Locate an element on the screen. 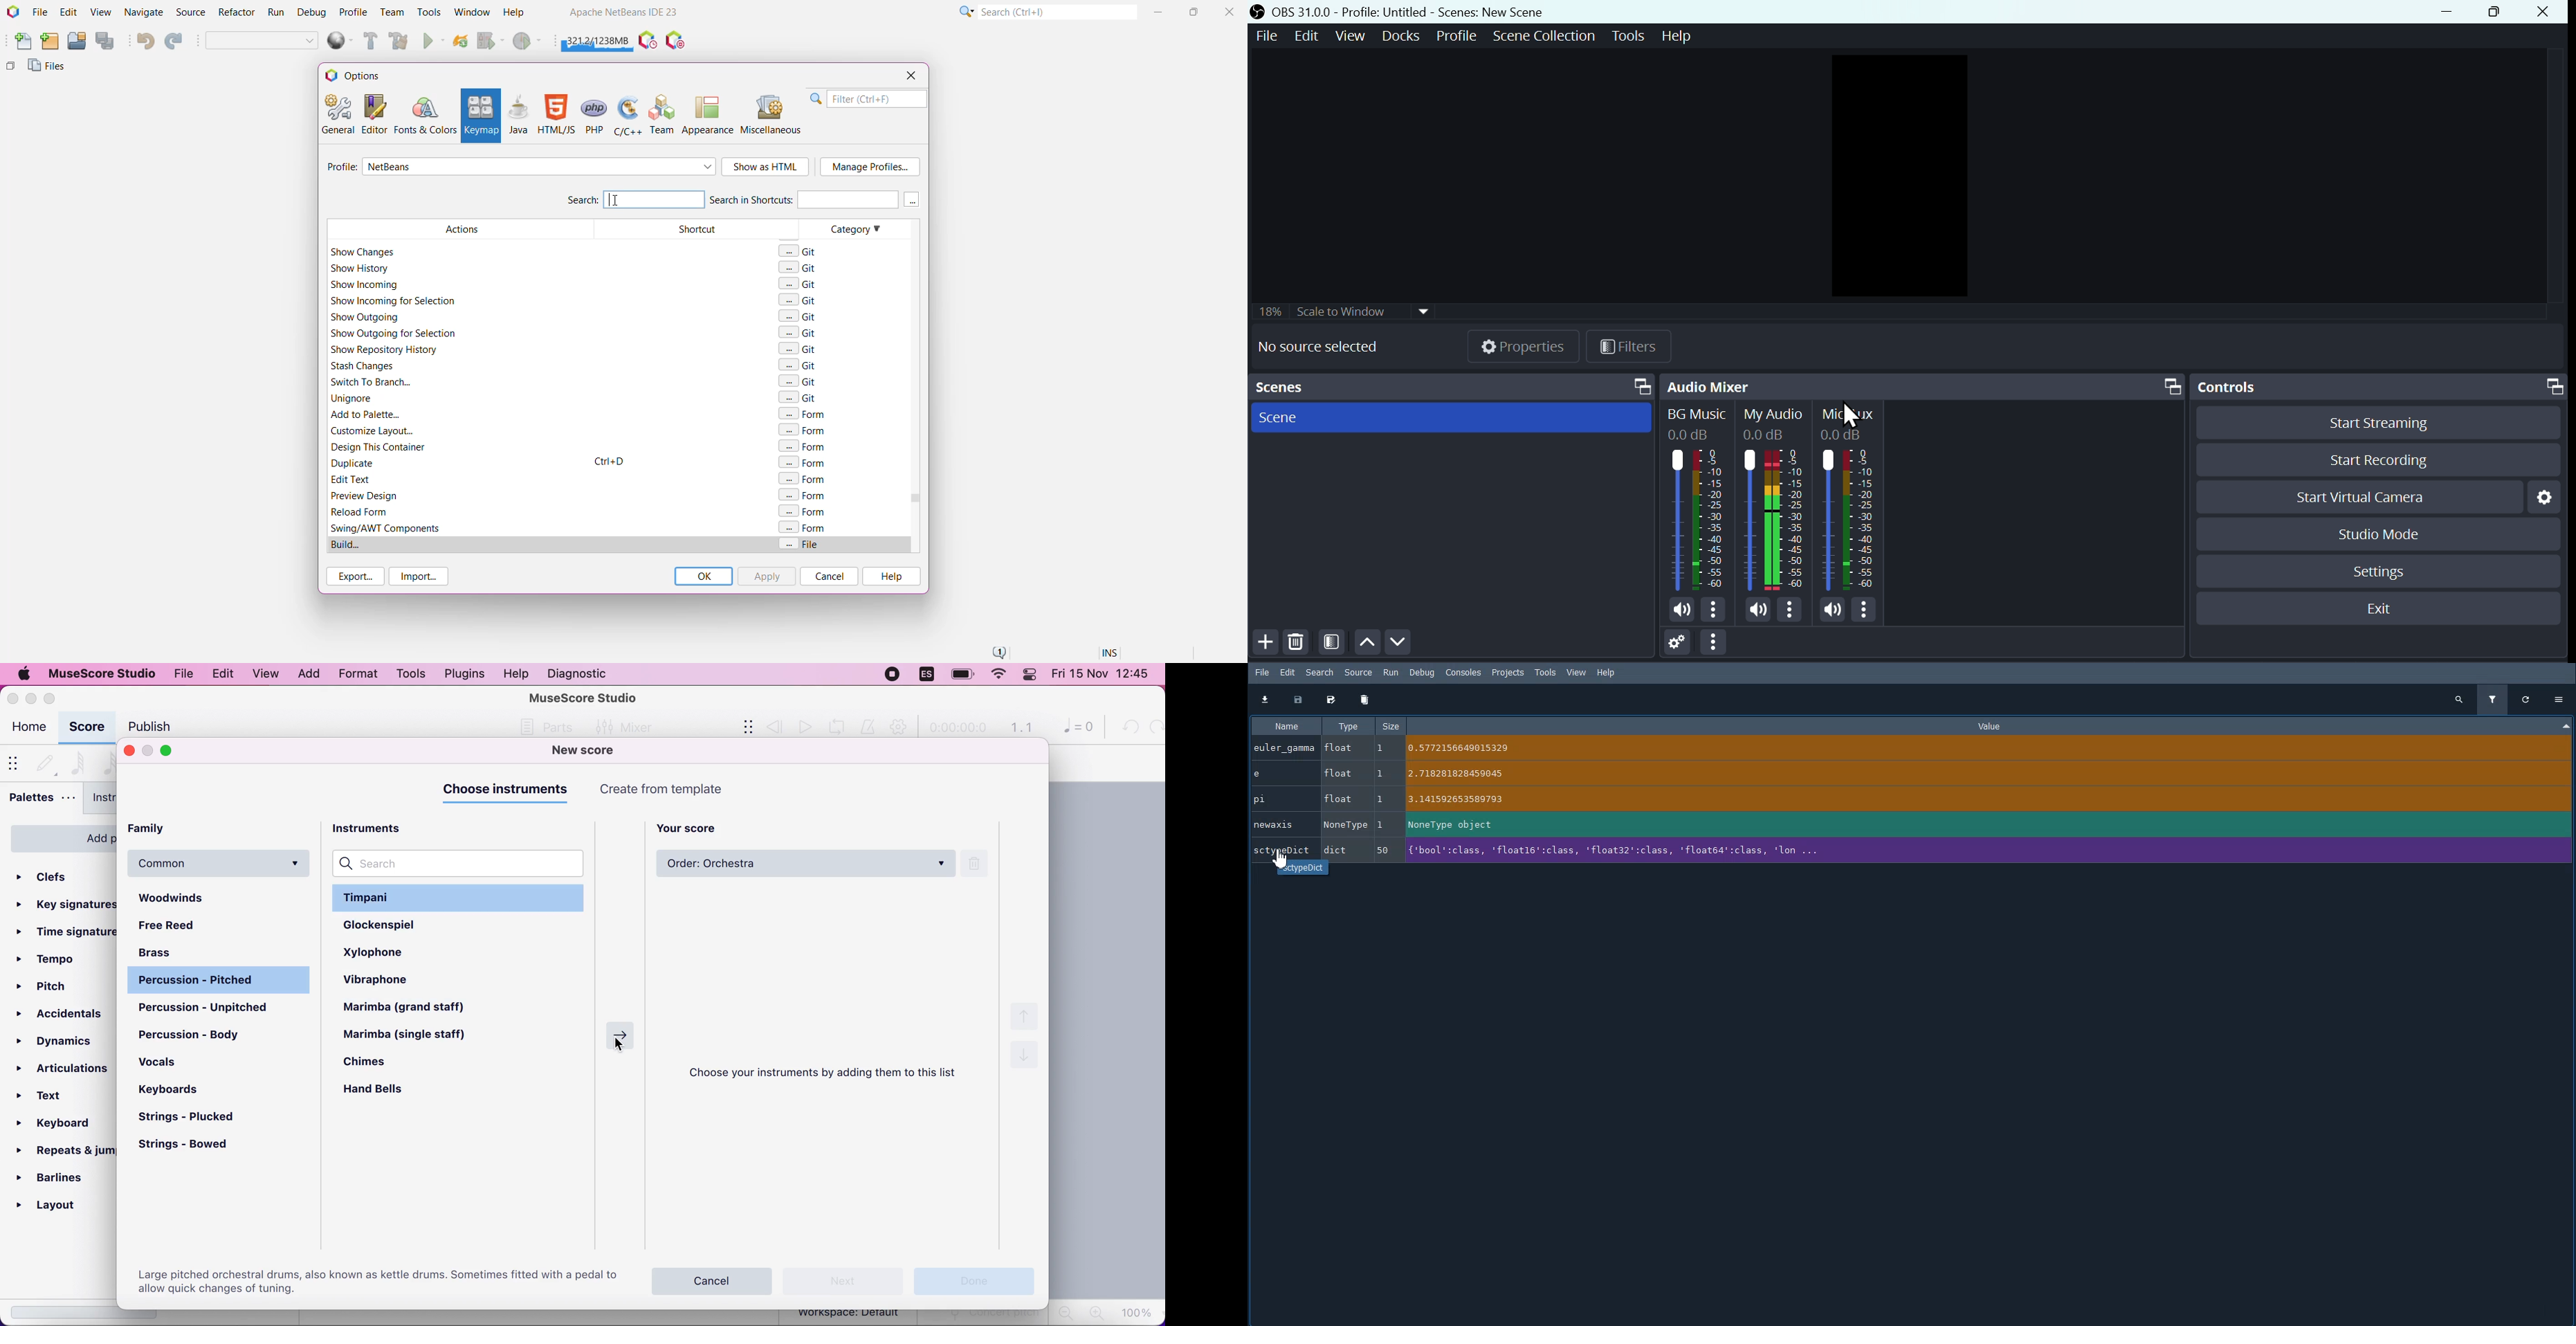 The height and width of the screenshot is (1344, 2576). Close is located at coordinates (2546, 13).